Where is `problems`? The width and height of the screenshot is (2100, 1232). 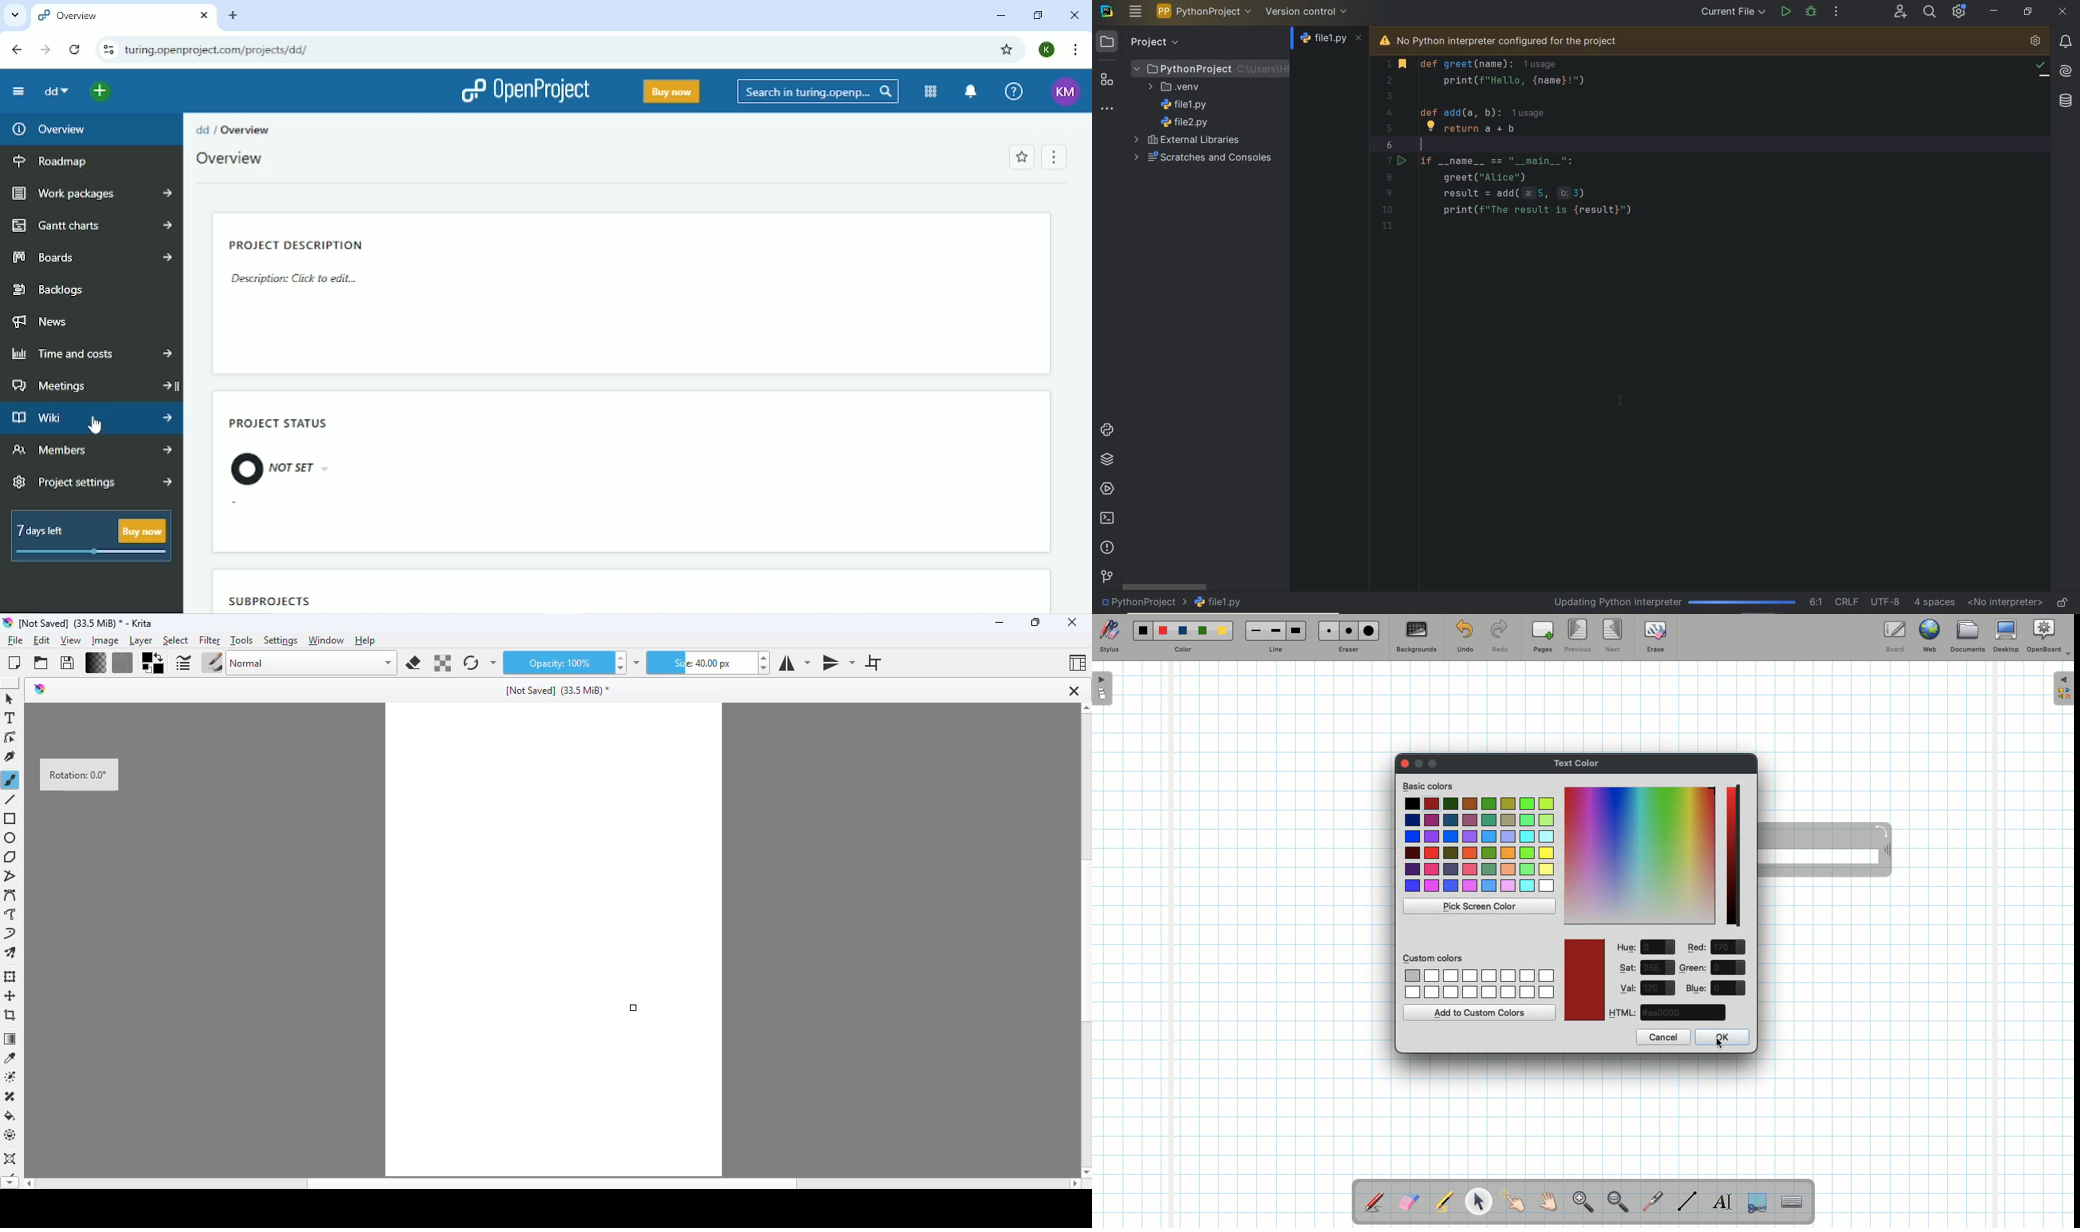 problems is located at coordinates (1108, 548).